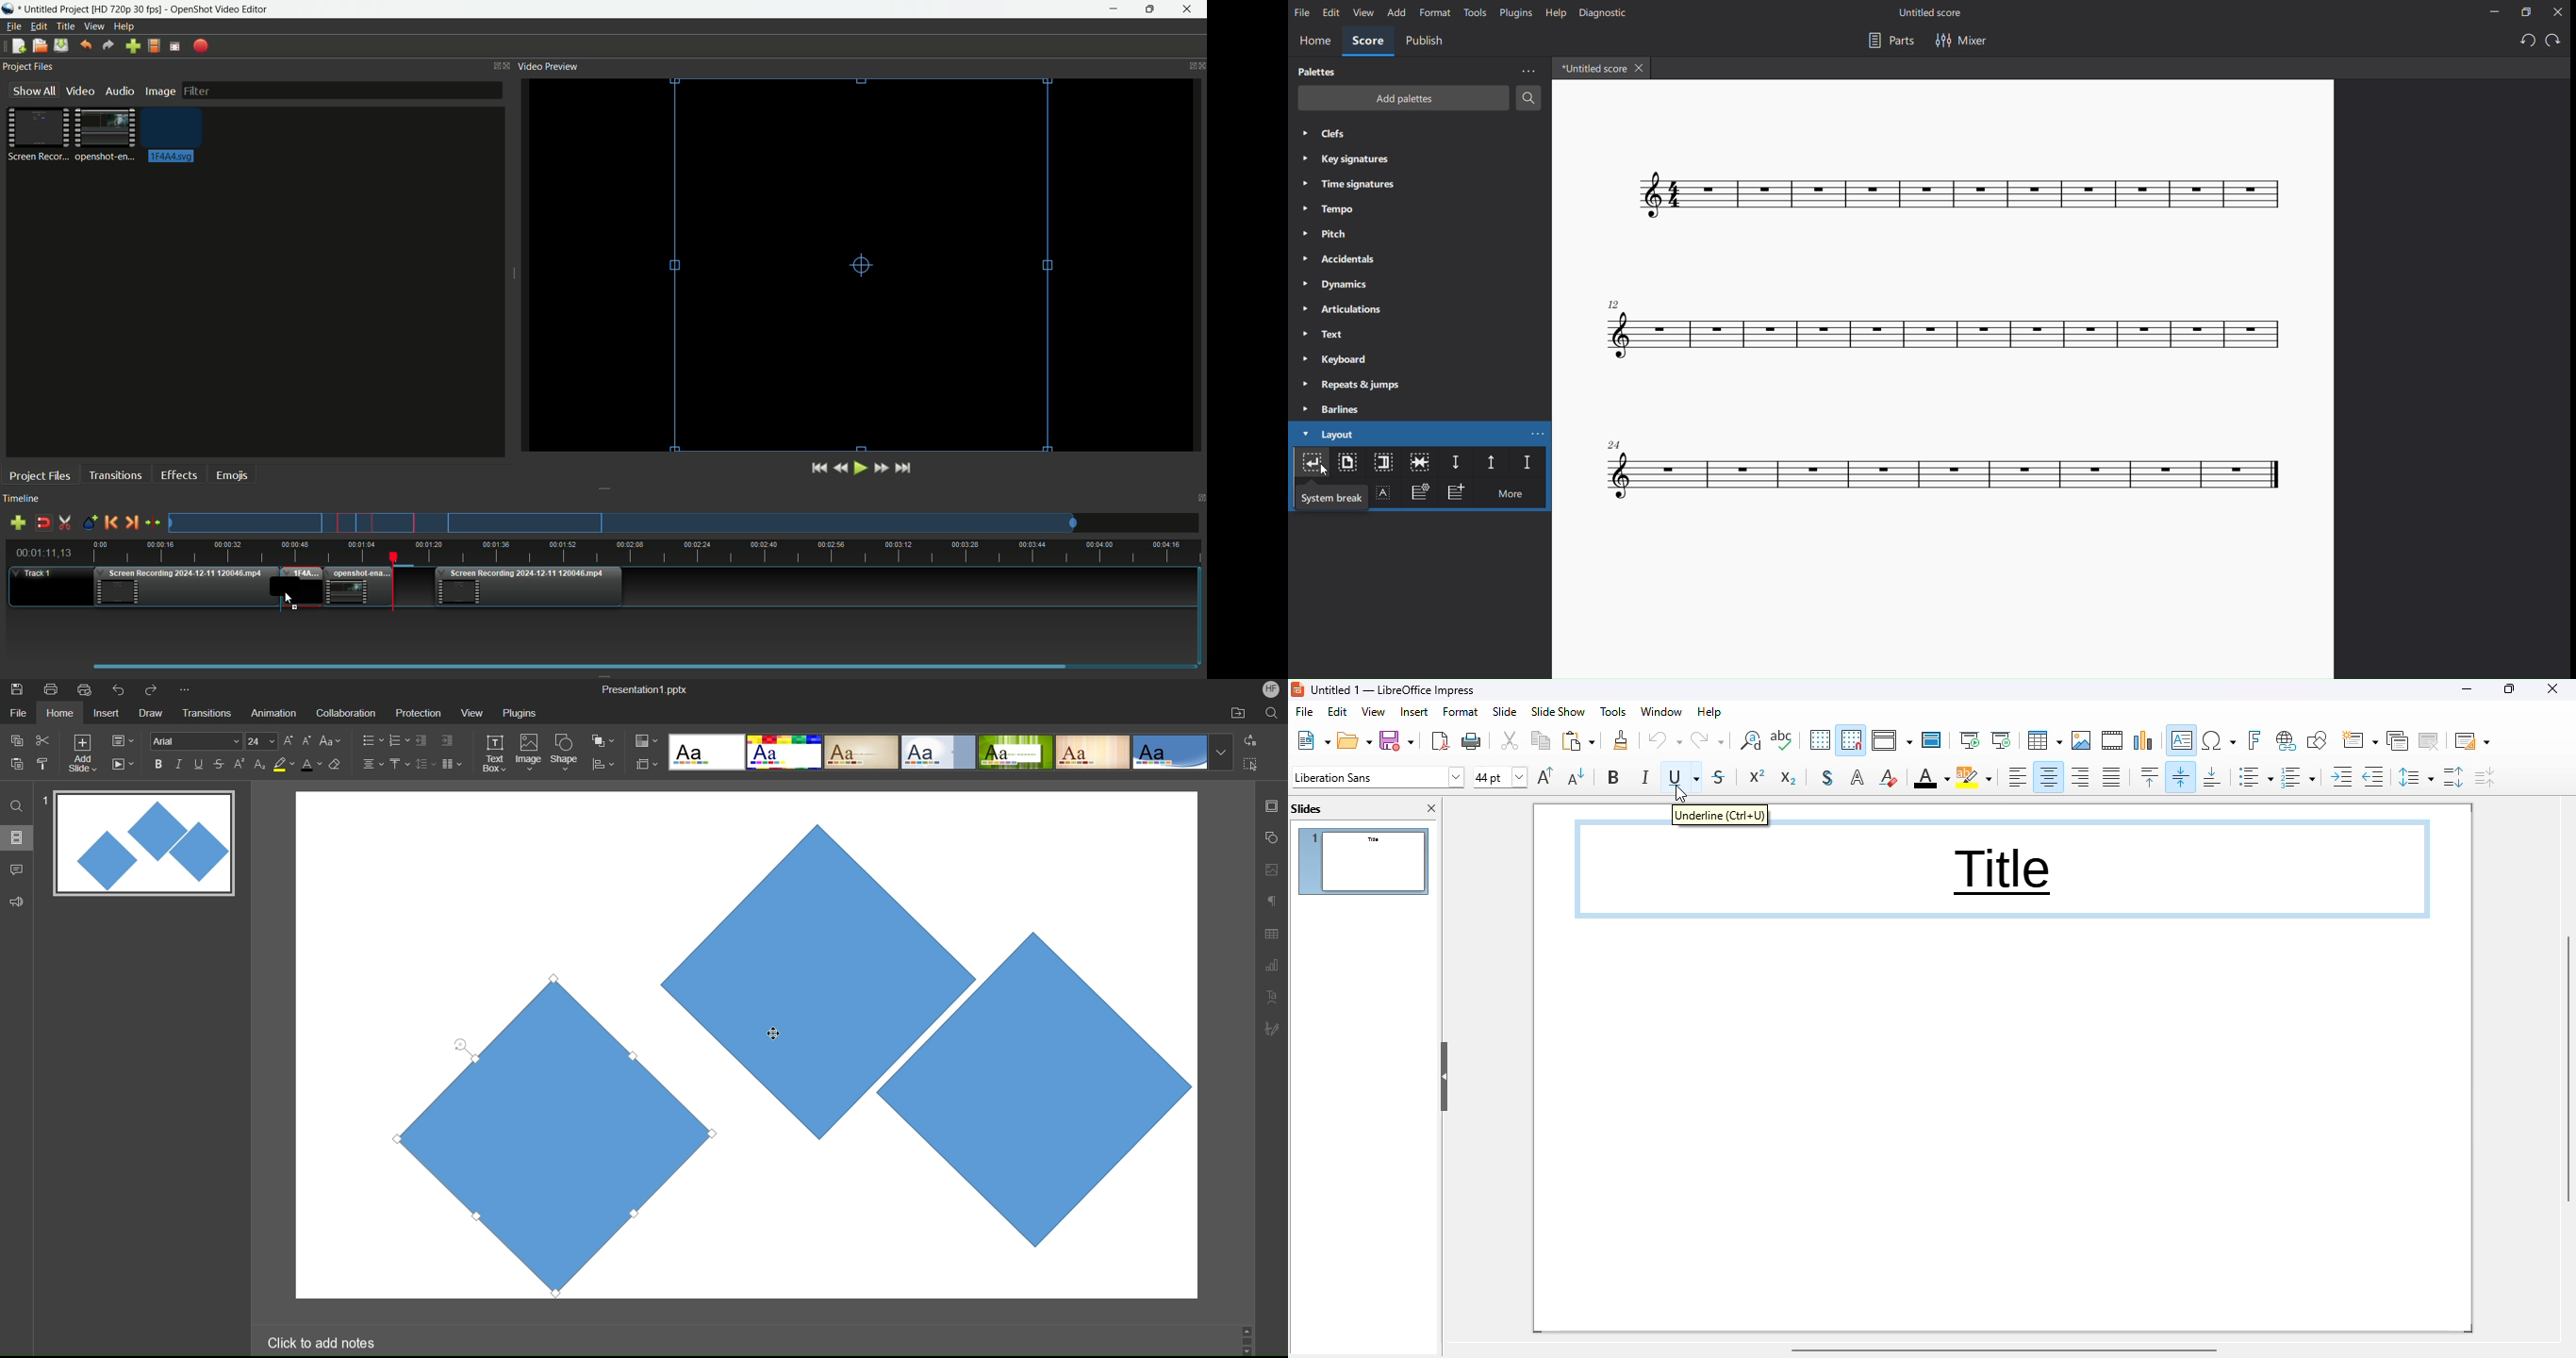 Image resolution: width=2576 pixels, height=1372 pixels. Describe the element at coordinates (17, 762) in the screenshot. I see `Paste` at that location.